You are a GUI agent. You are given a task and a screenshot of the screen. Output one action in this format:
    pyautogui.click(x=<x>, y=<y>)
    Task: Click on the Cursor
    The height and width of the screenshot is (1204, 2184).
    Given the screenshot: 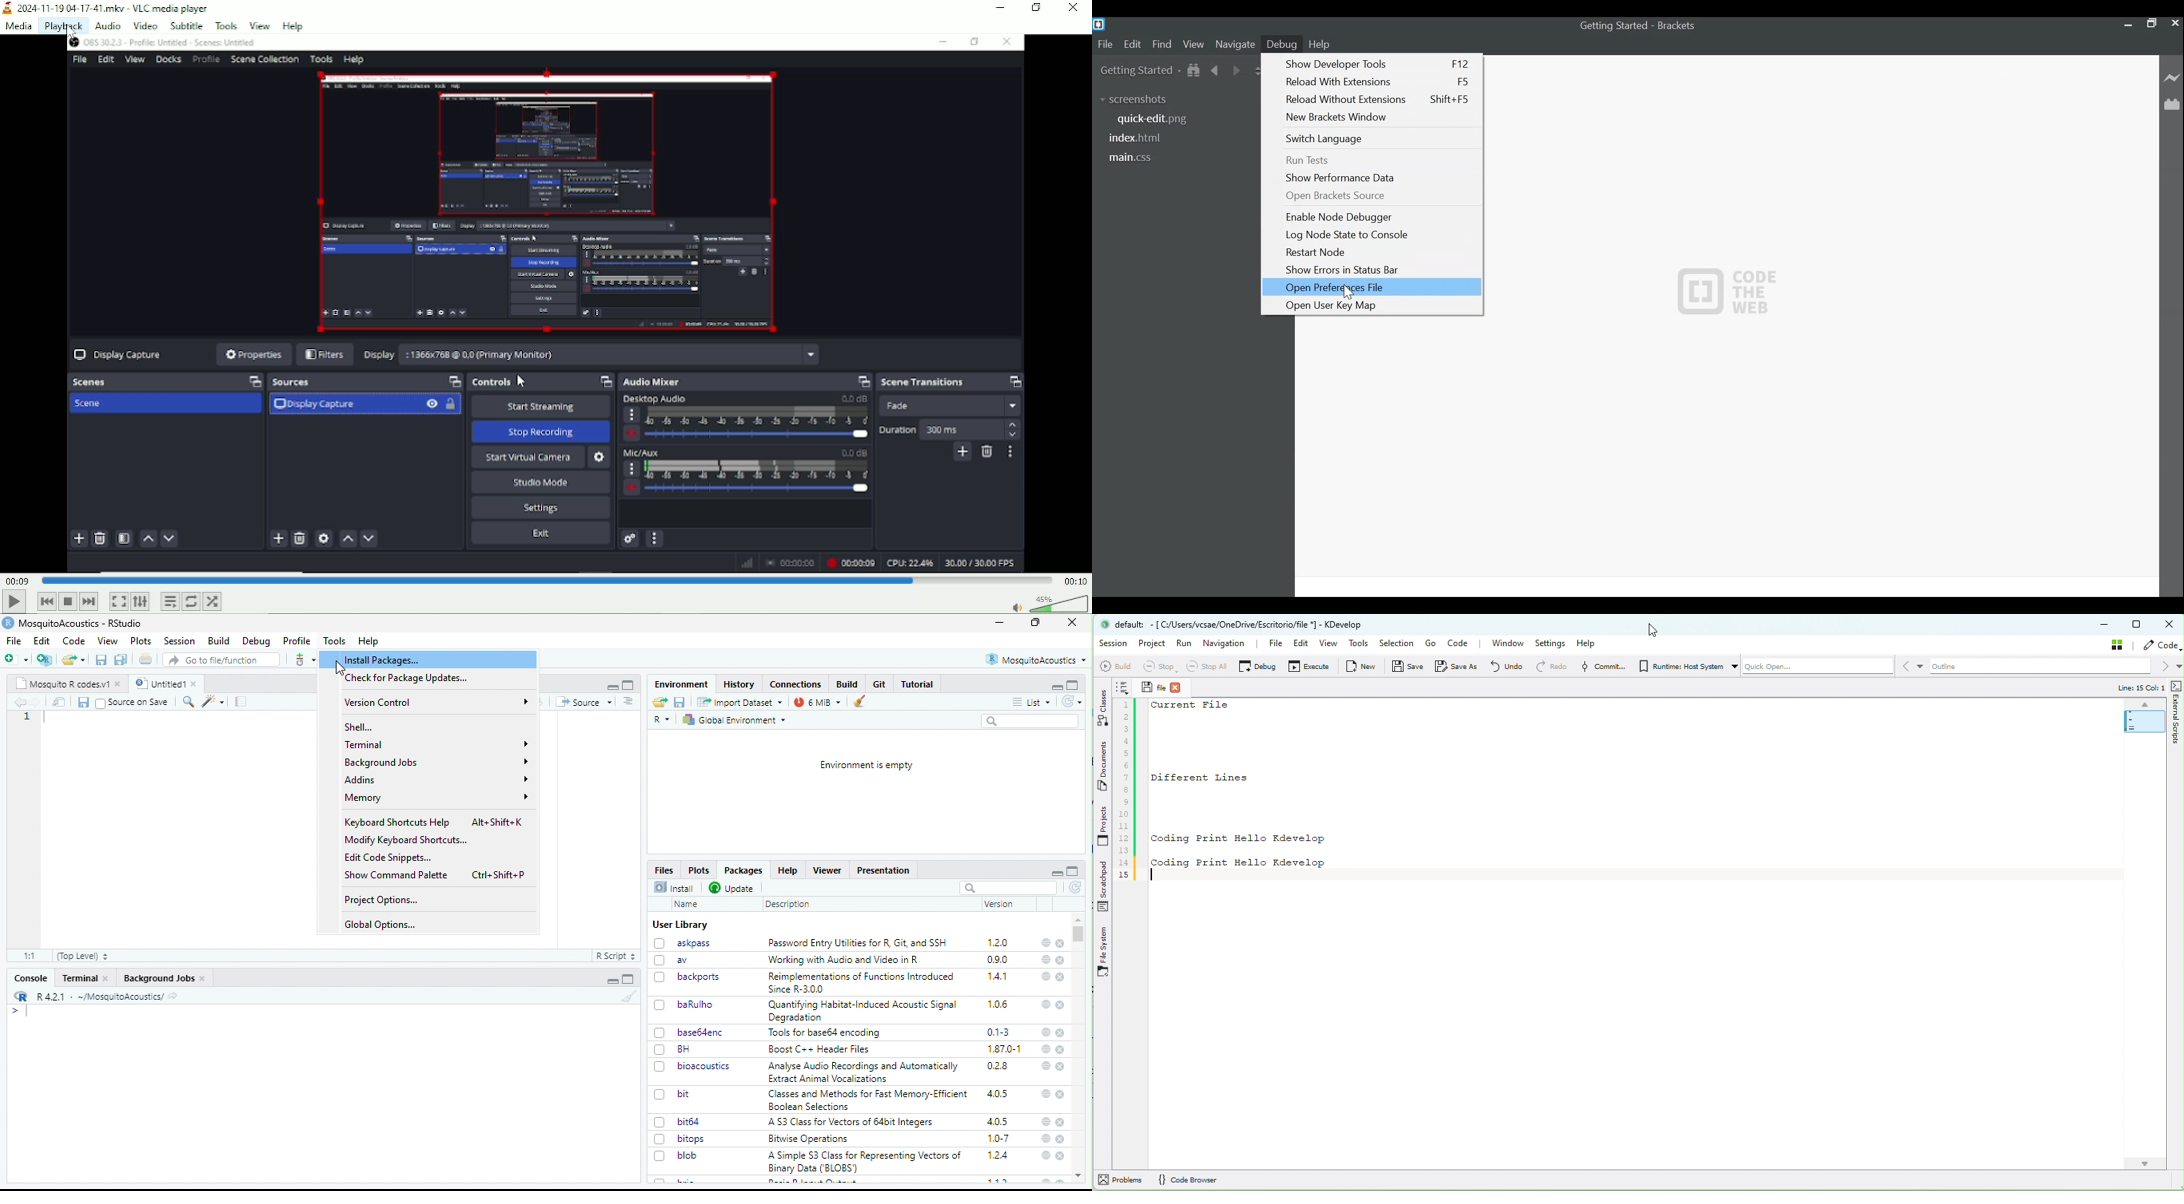 What is the action you would take?
    pyautogui.click(x=1352, y=293)
    